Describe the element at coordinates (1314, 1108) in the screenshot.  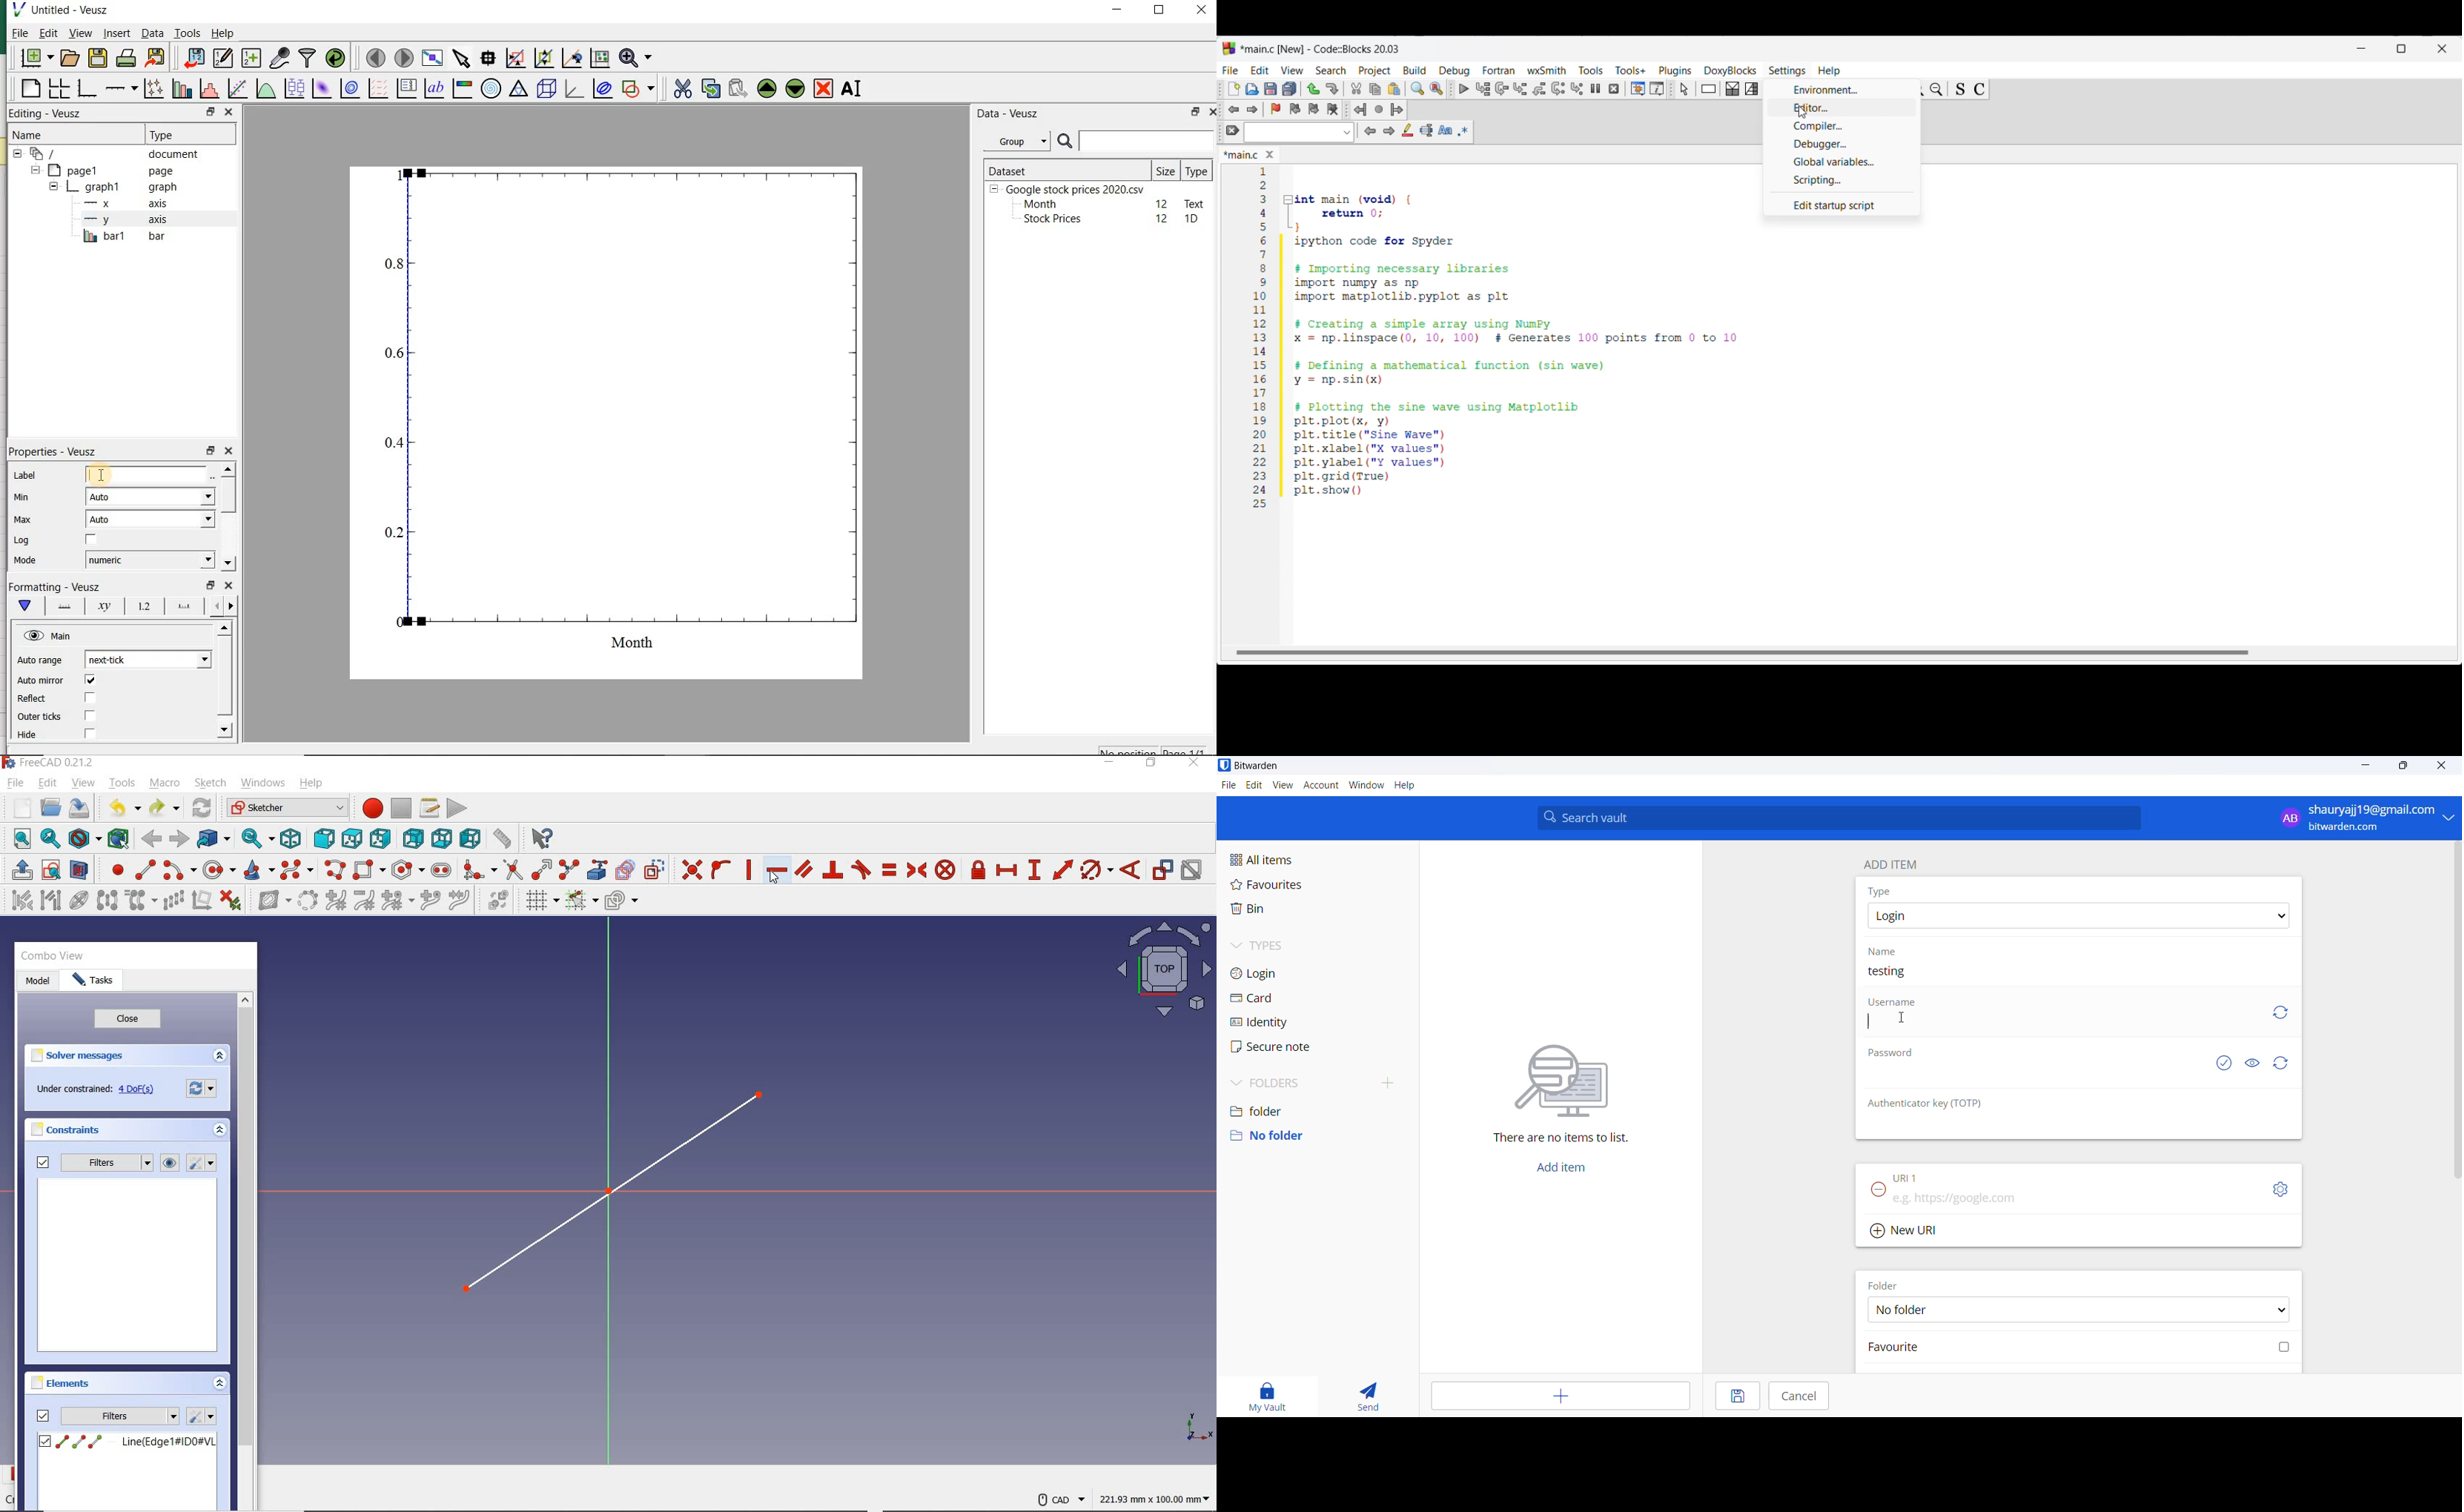
I see `folder` at that location.